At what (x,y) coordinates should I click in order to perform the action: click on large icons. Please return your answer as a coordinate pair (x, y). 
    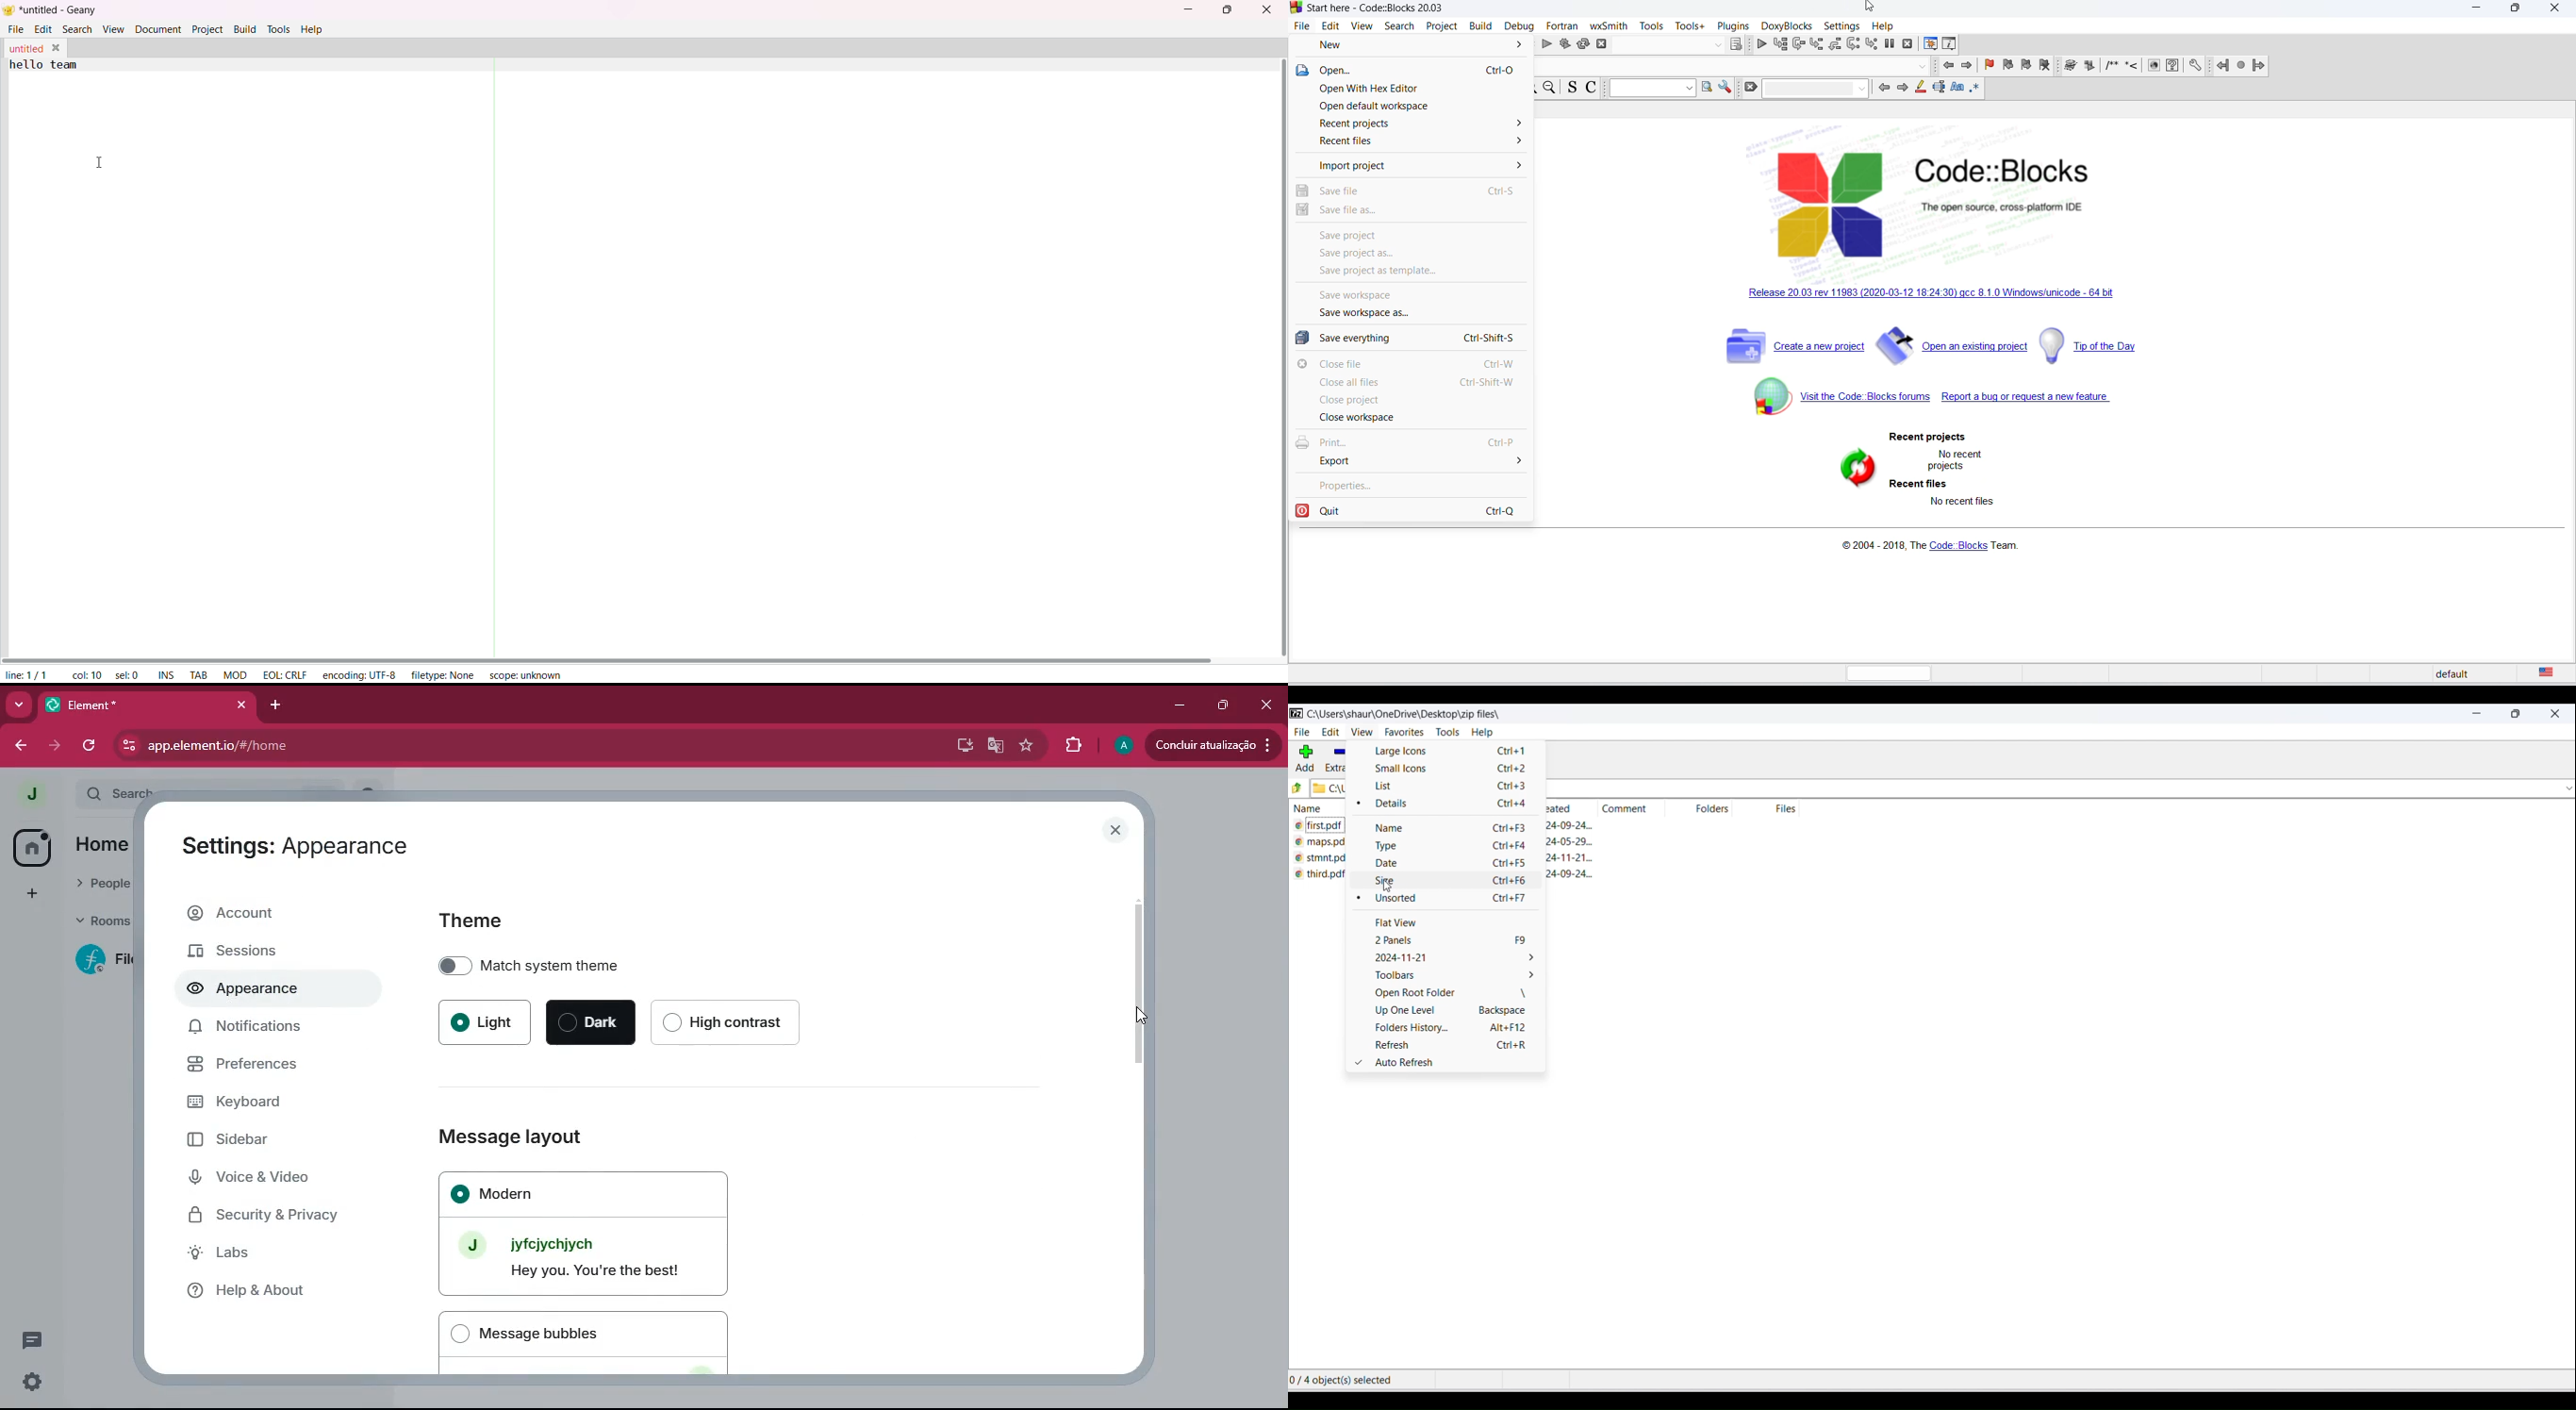
    Looking at the image, I should click on (1448, 753).